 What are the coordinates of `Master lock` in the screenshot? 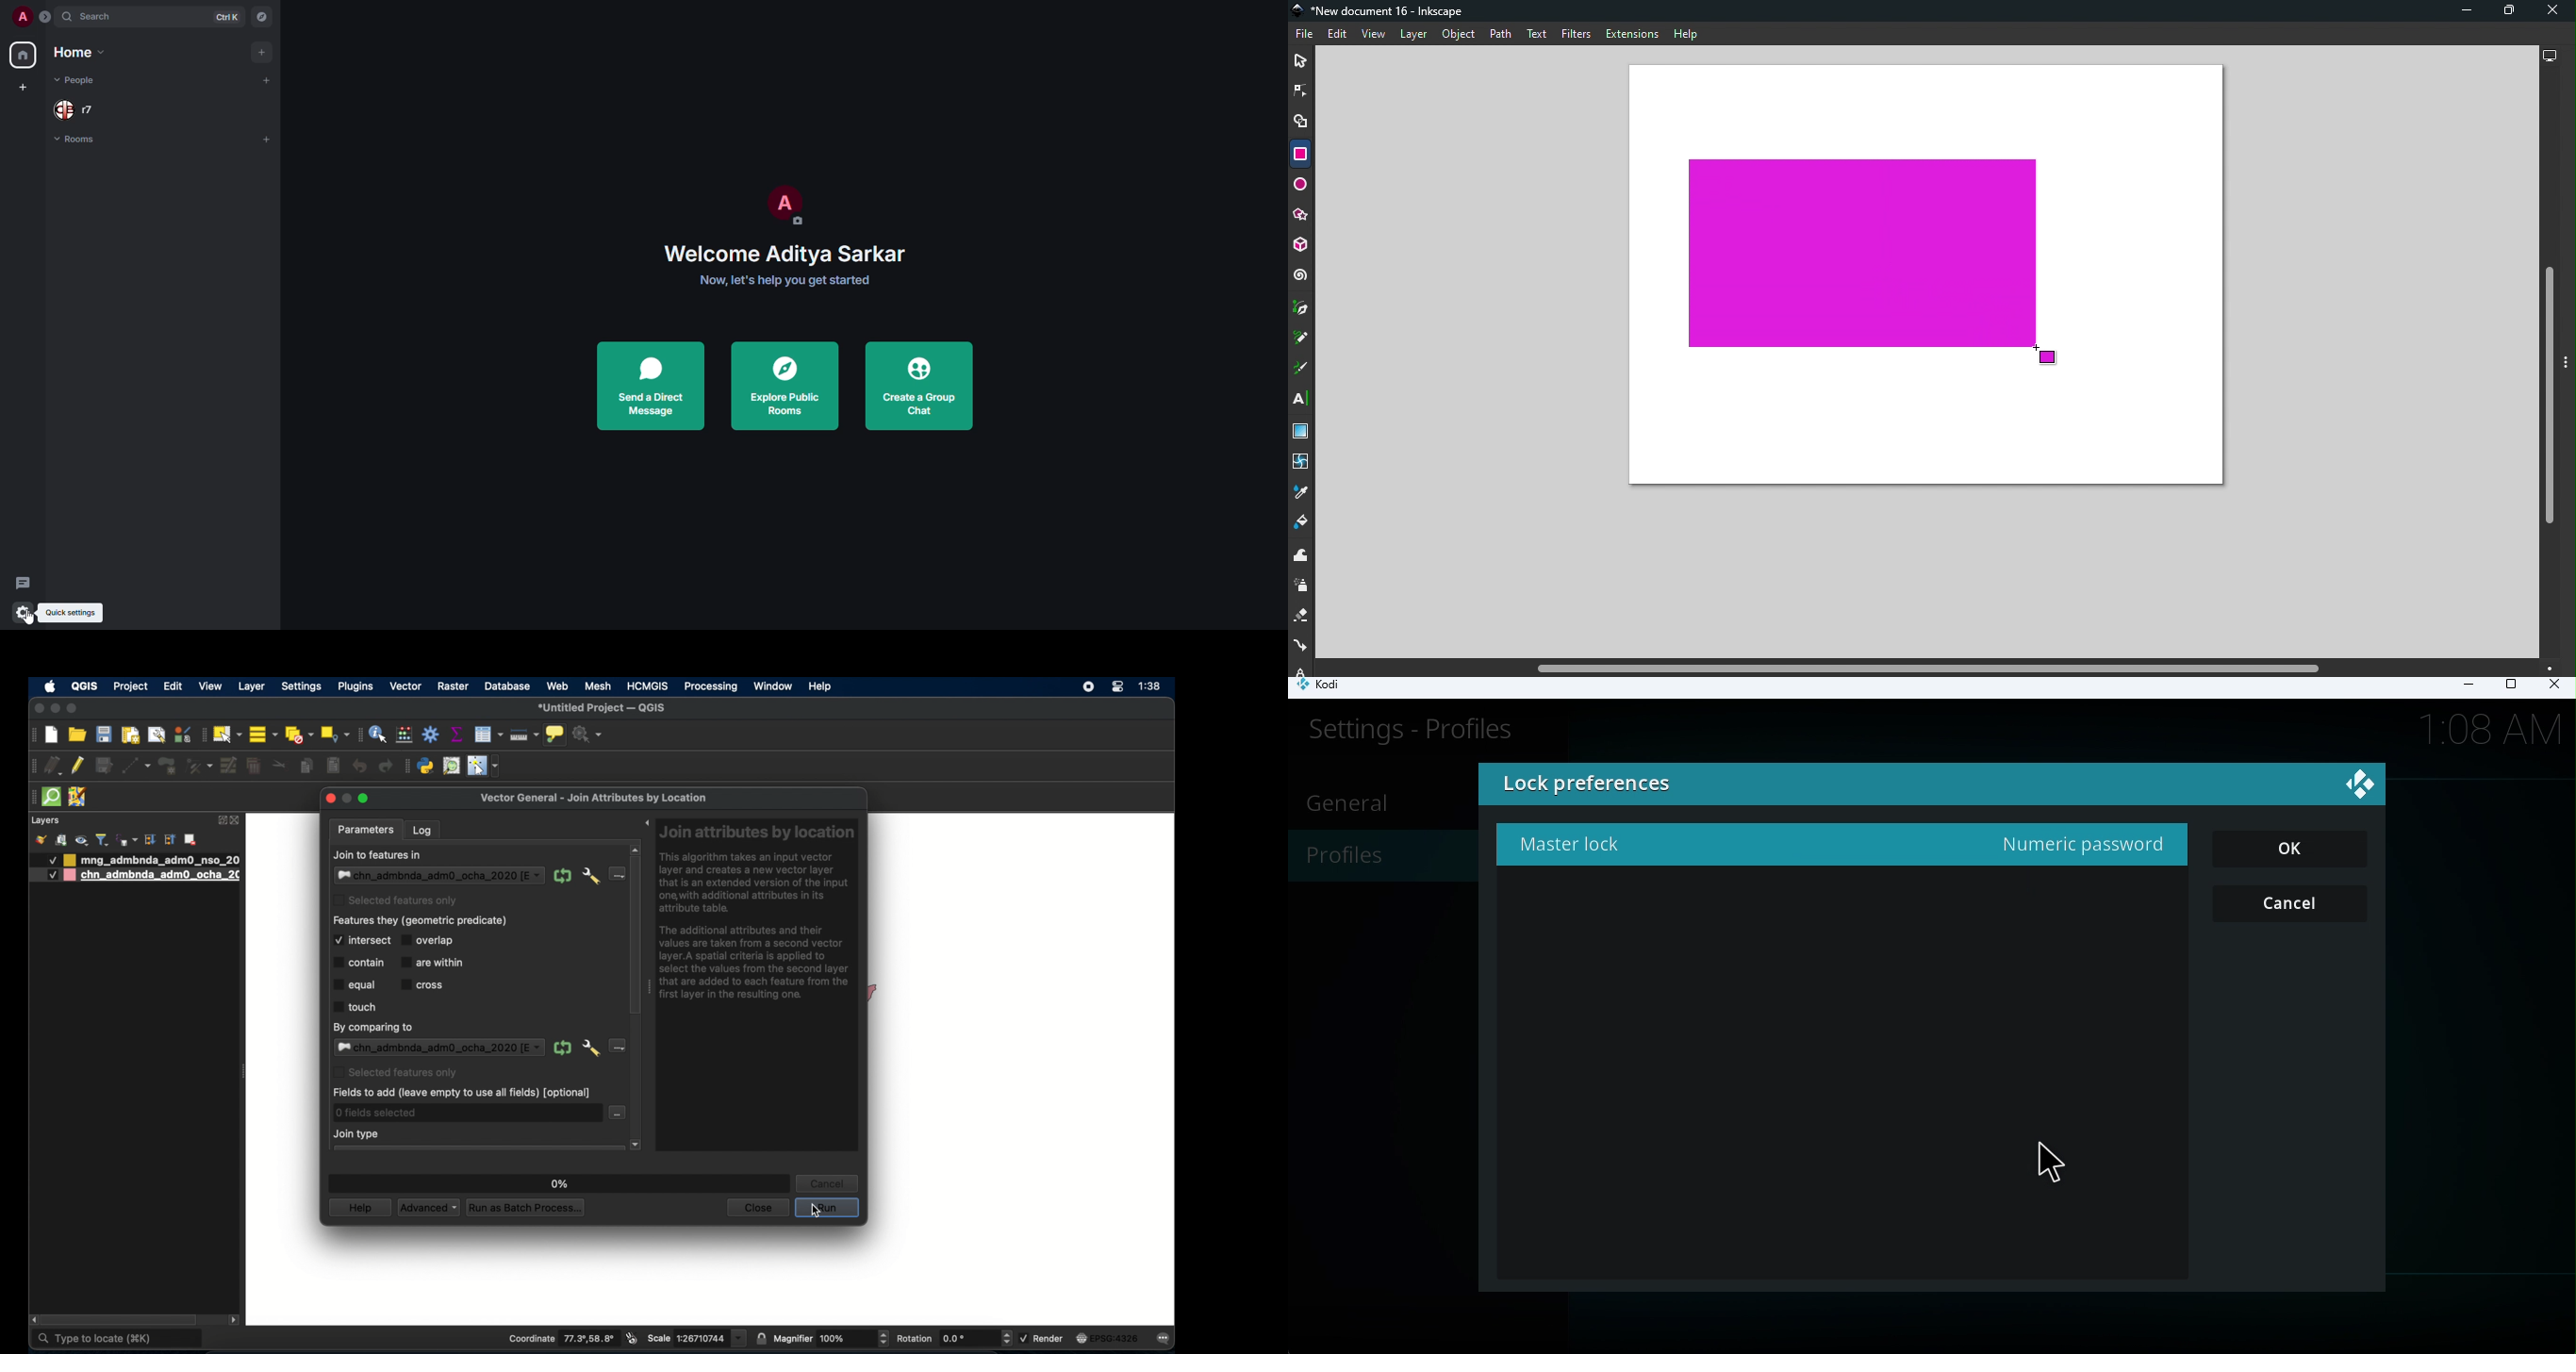 It's located at (1833, 847).